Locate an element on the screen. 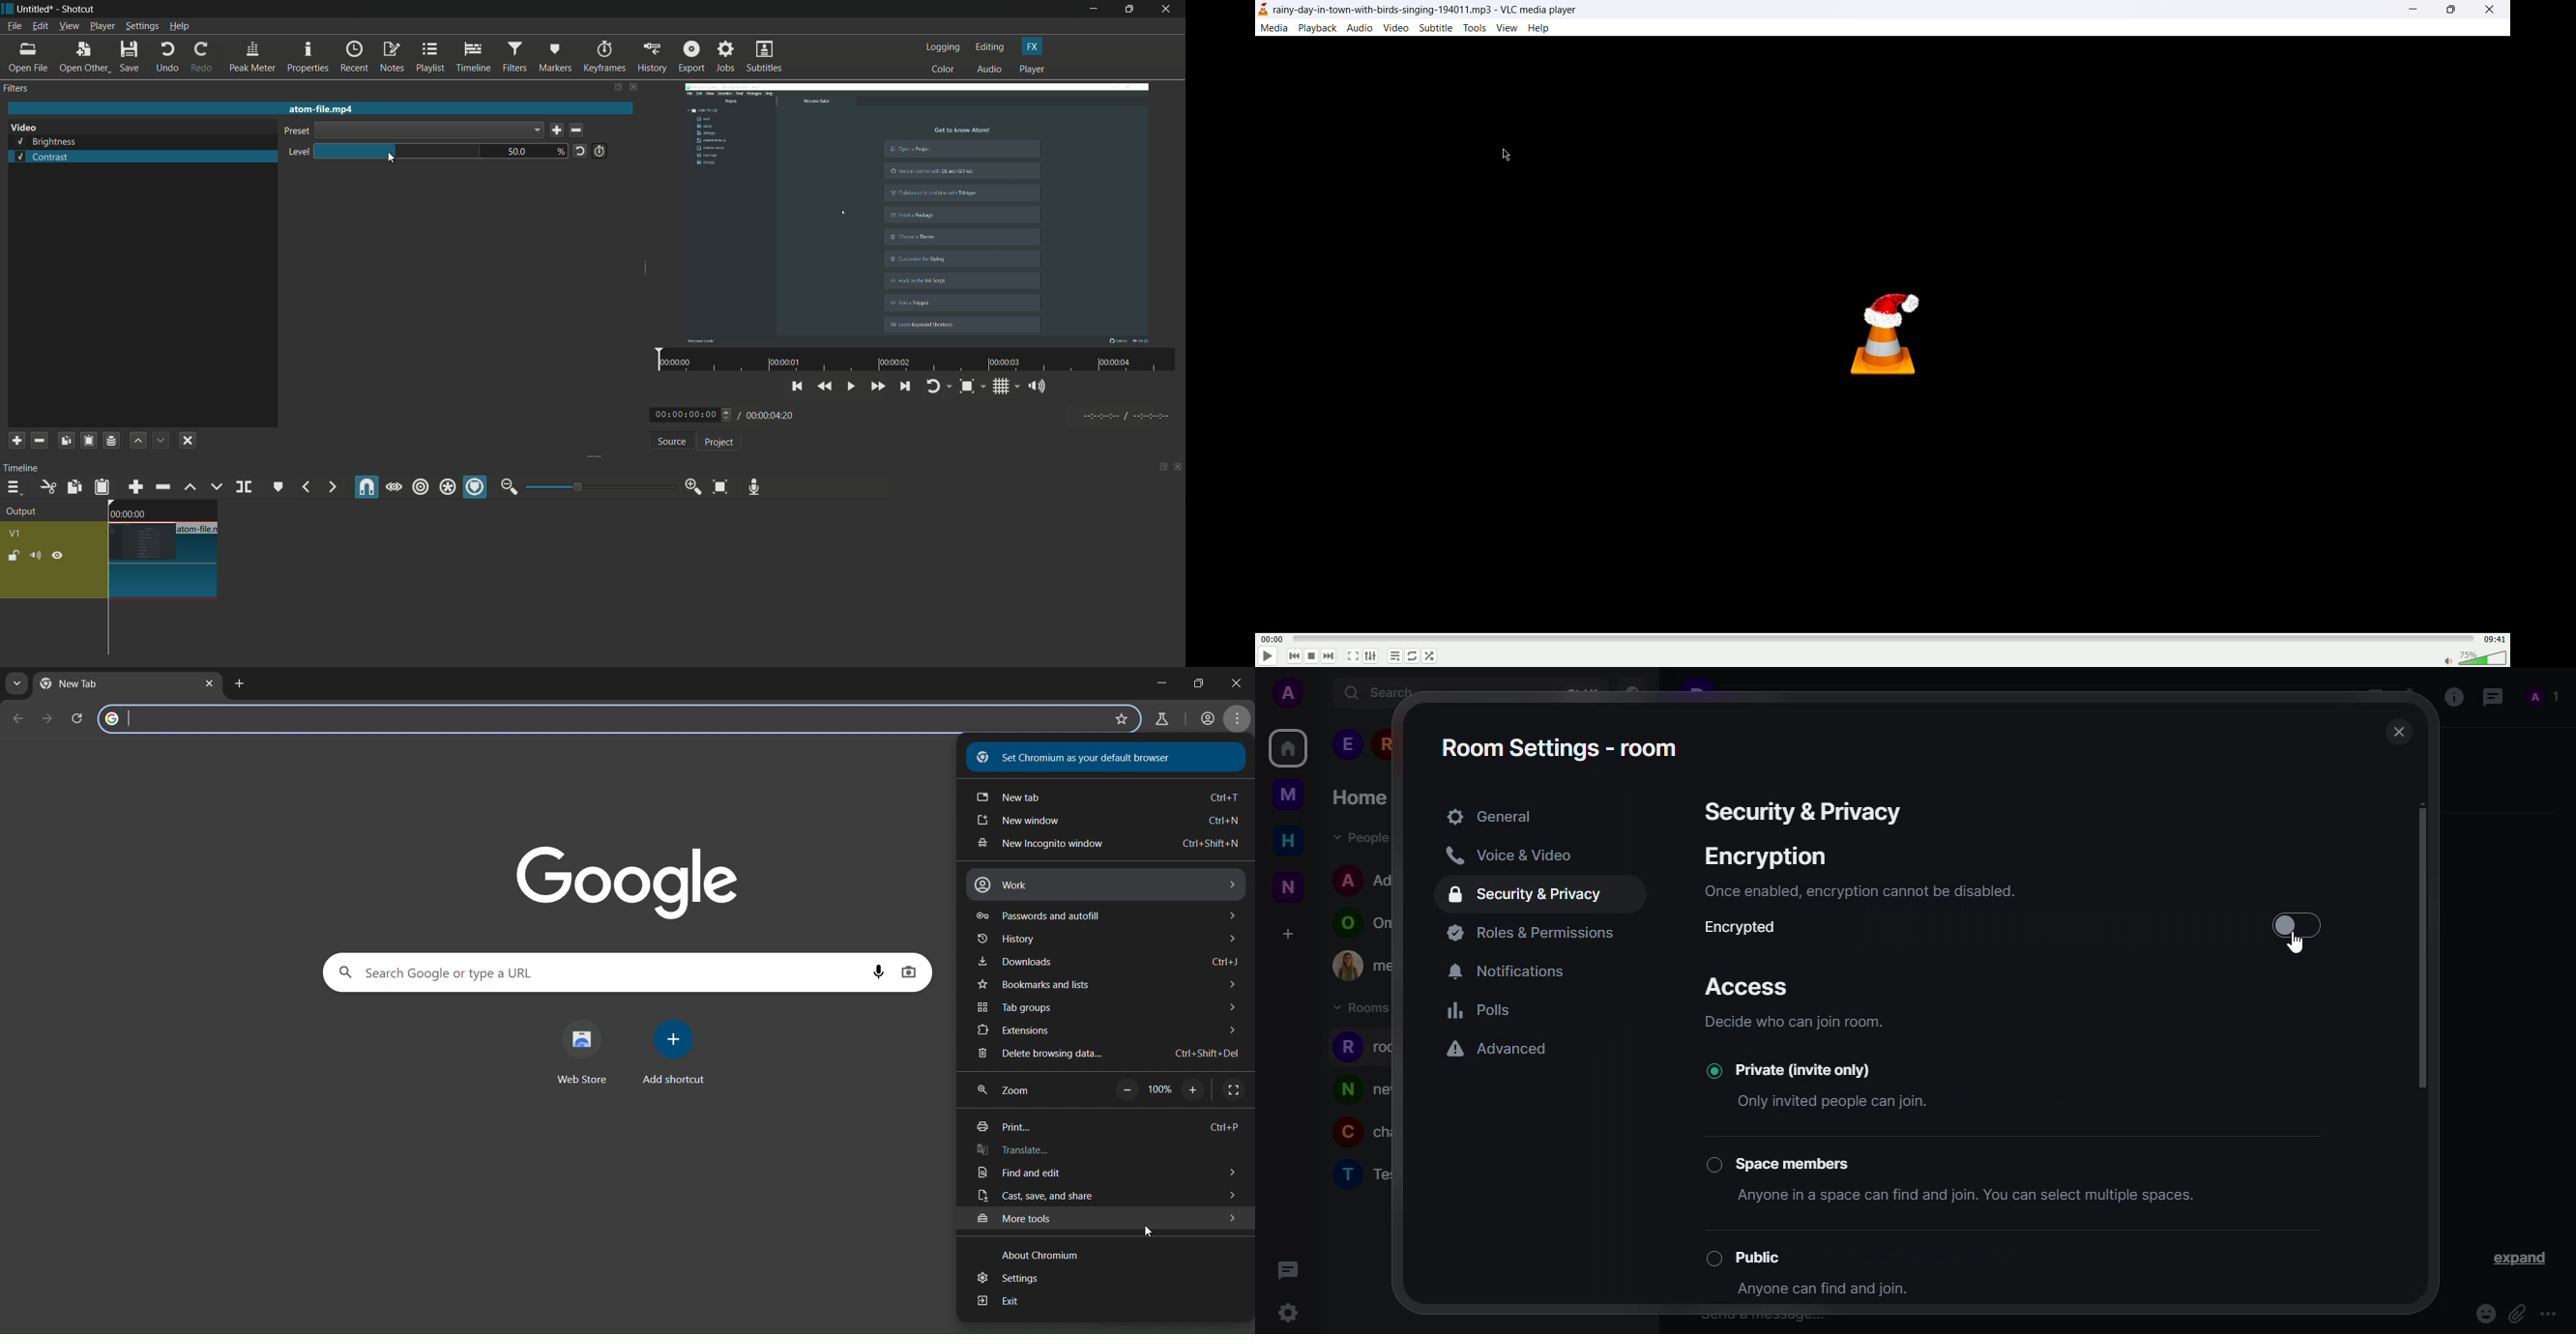 This screenshot has width=2576, height=1344. history is located at coordinates (651, 57).